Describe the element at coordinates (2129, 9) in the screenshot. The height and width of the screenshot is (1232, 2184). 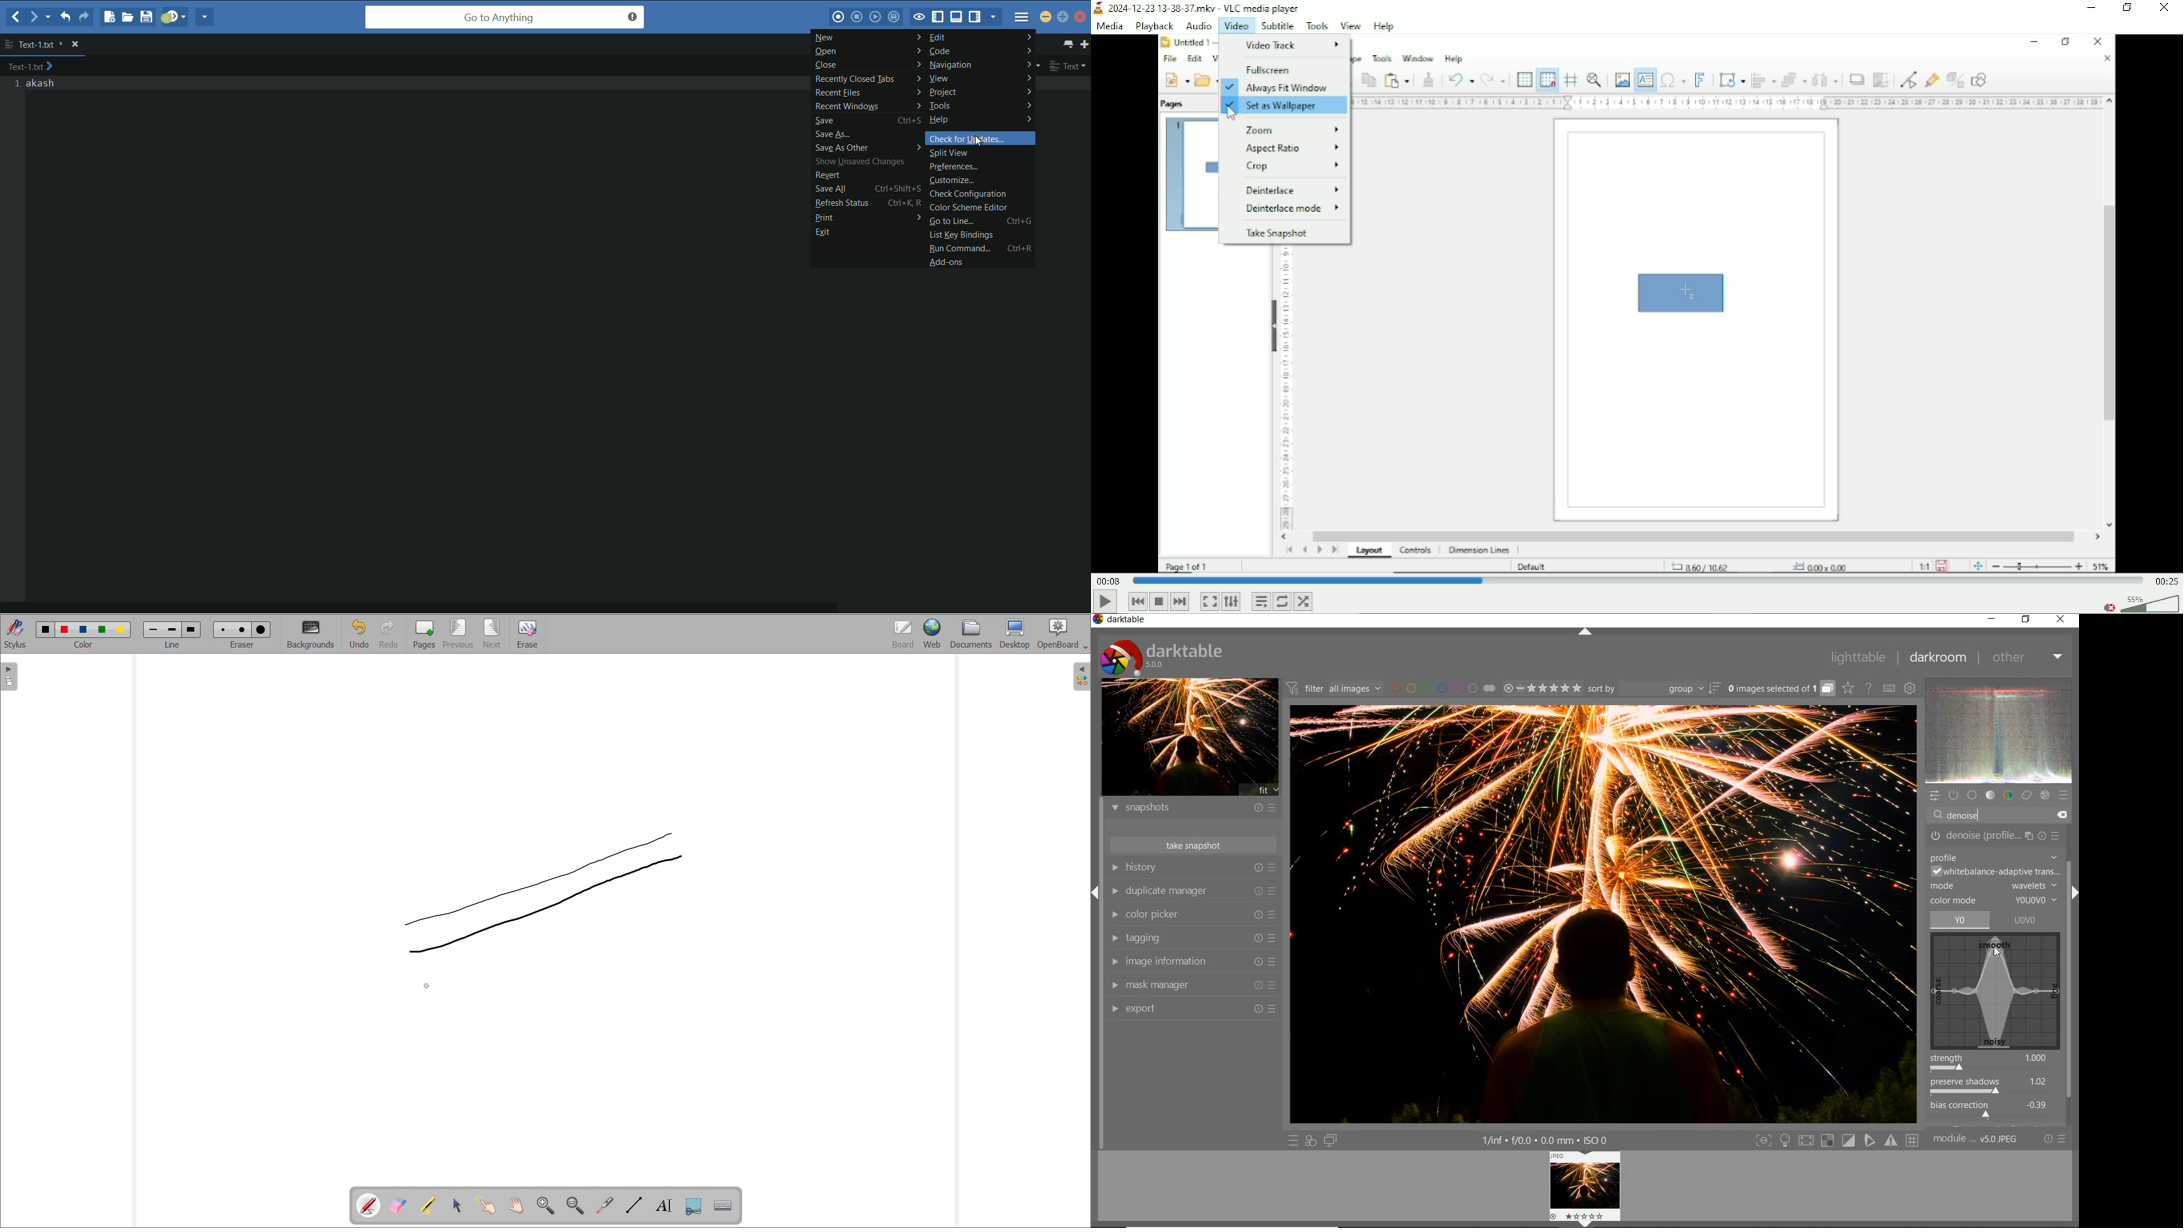
I see `Restore down` at that location.